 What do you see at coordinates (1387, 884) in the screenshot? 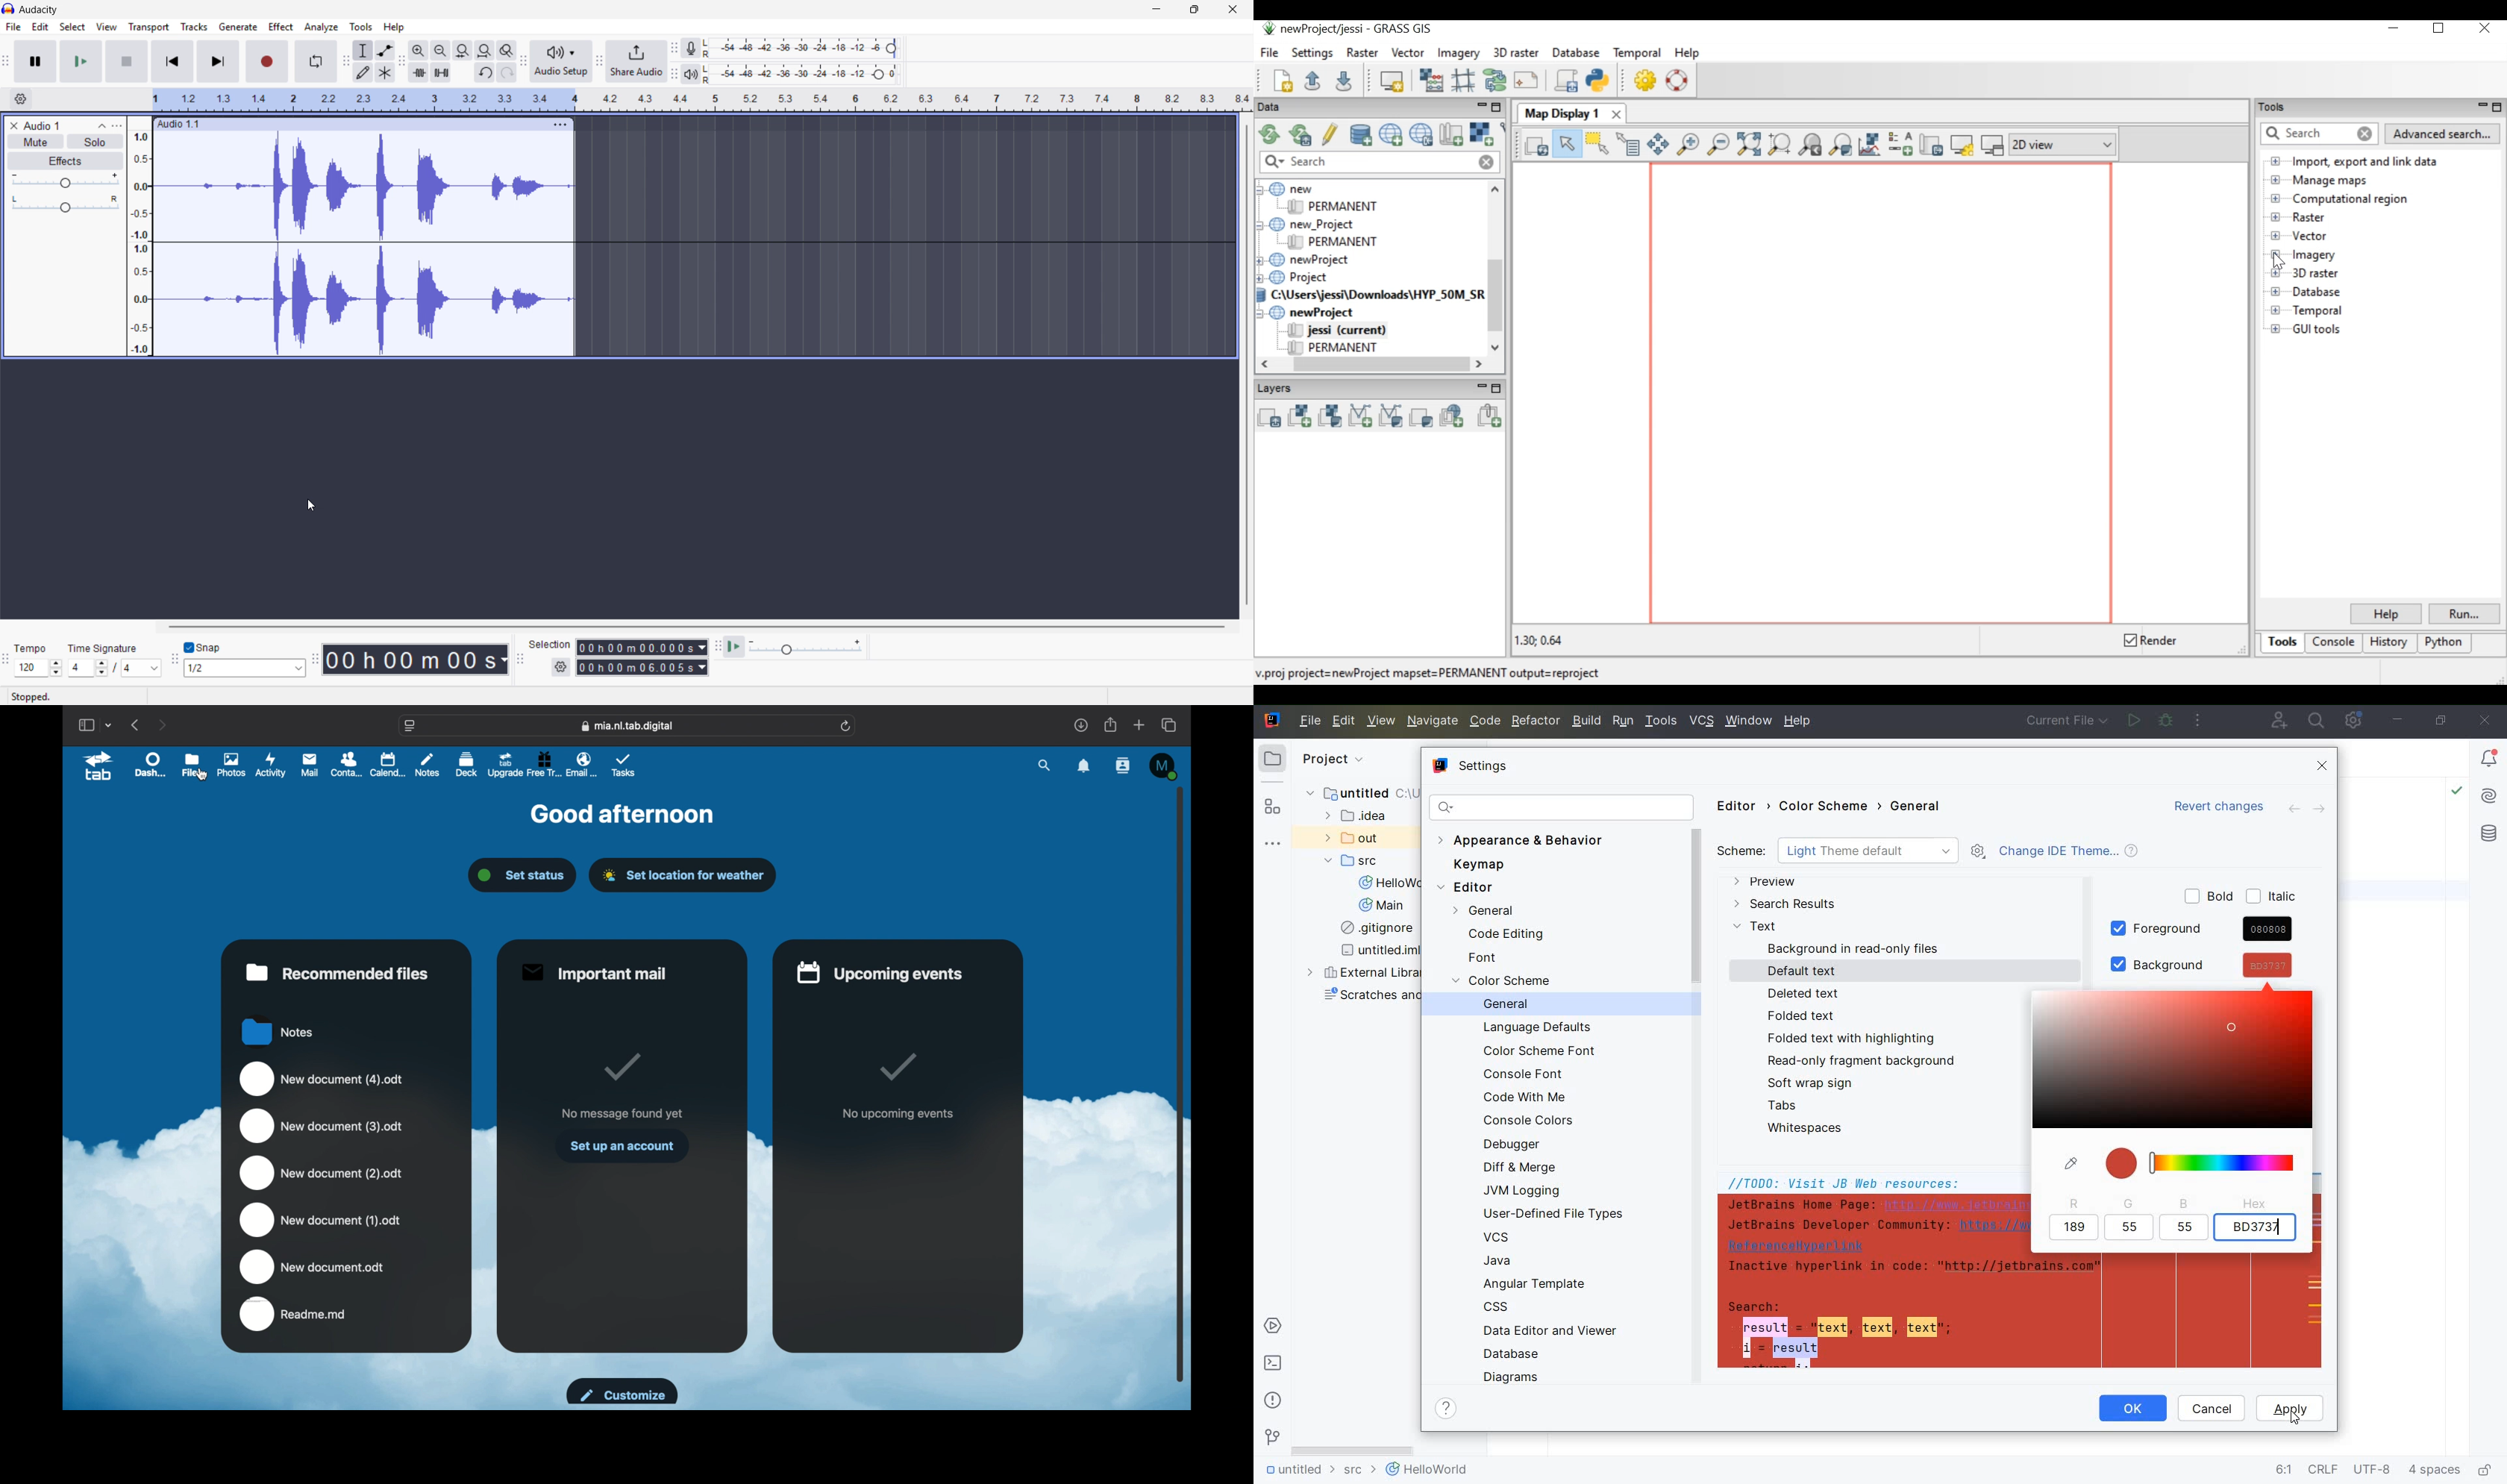
I see `HelloWorld` at bounding box center [1387, 884].